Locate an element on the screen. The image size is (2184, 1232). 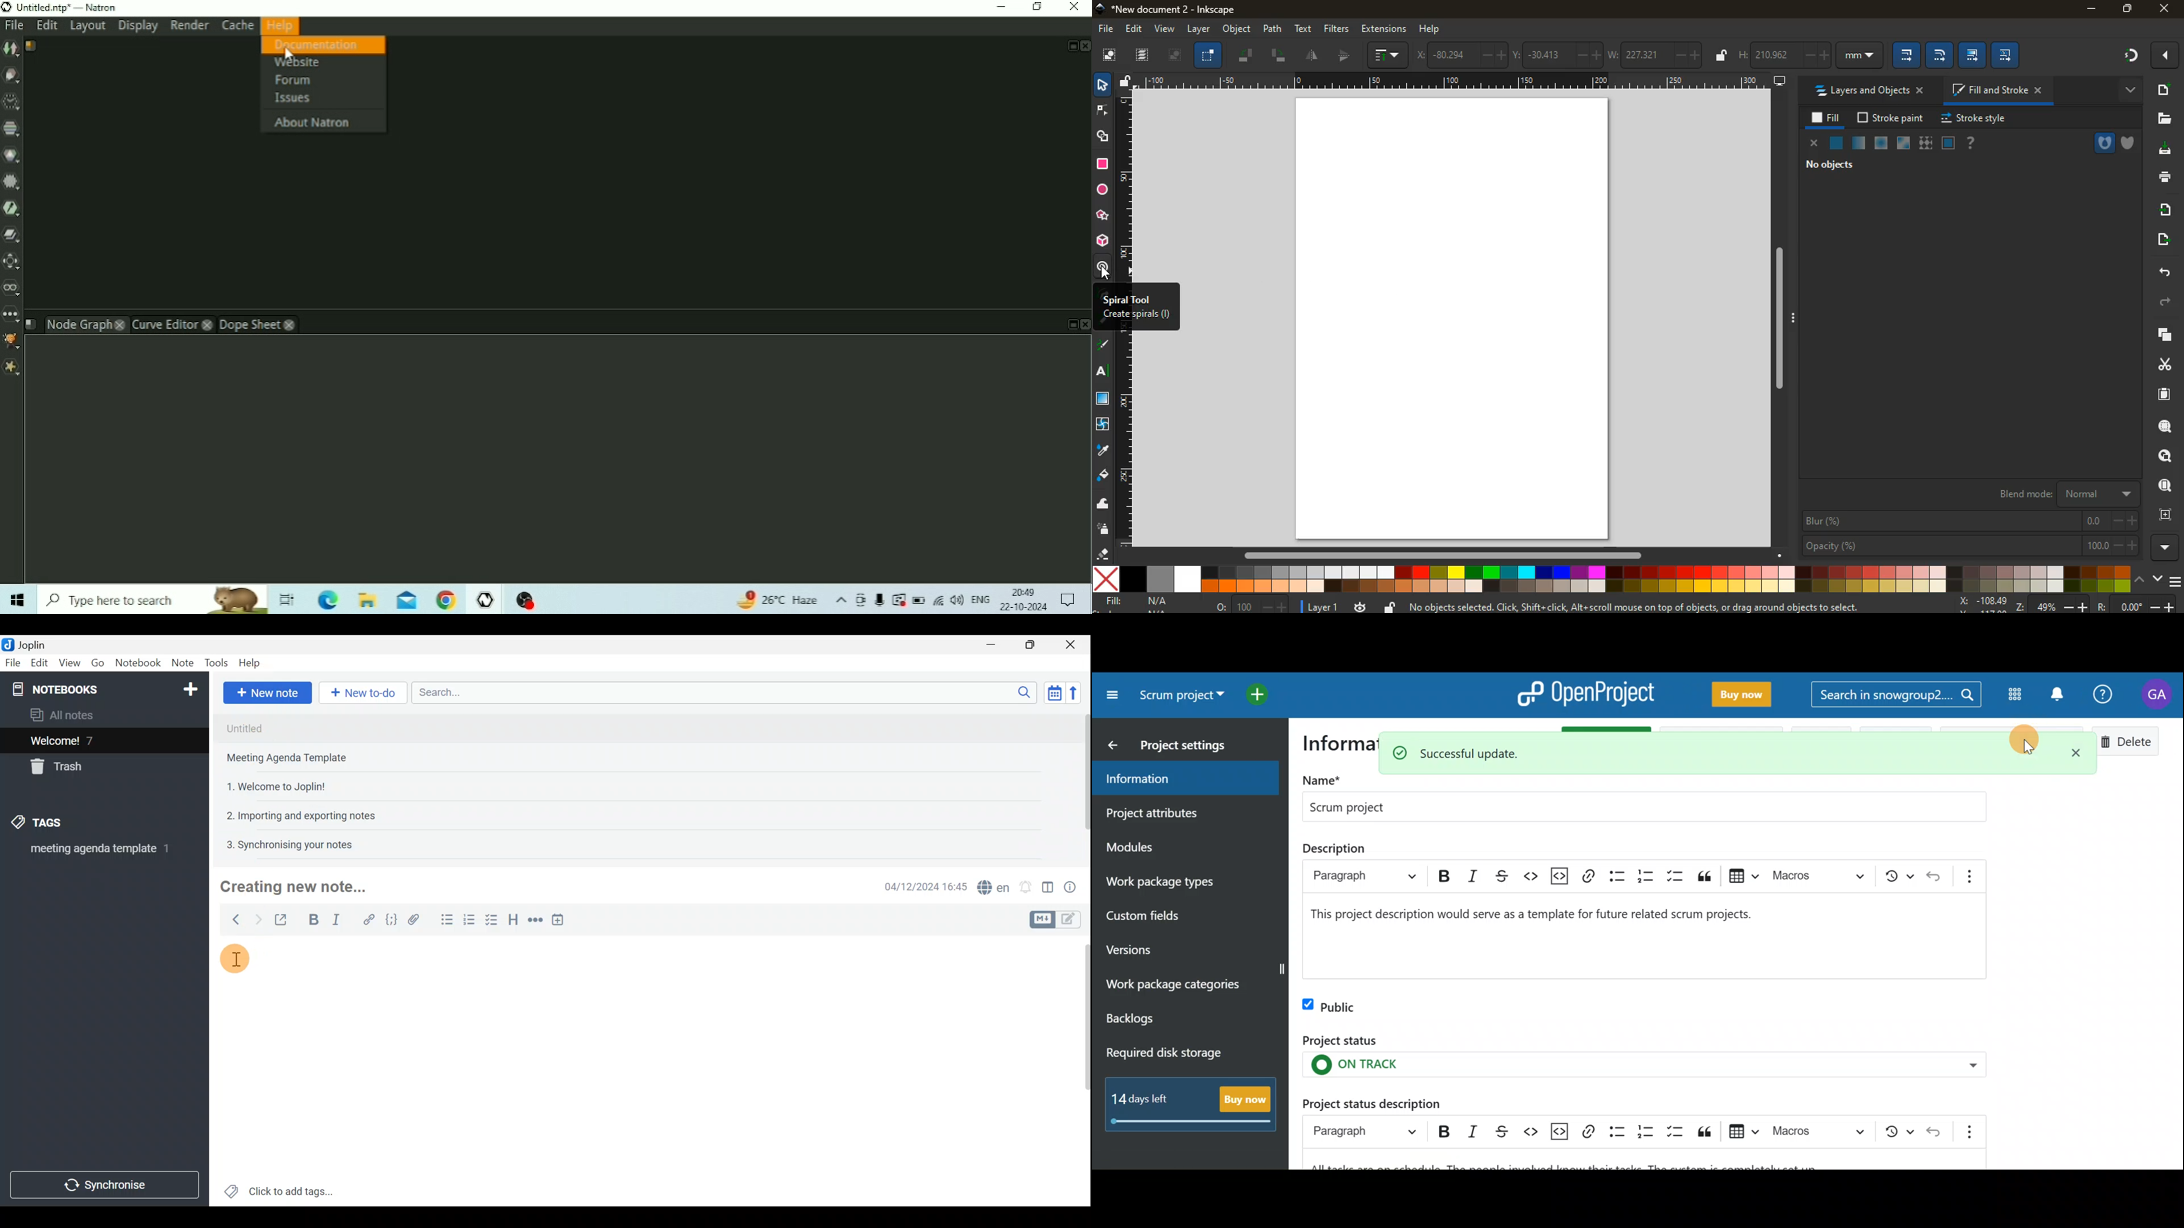
Toggle editors is located at coordinates (1044, 918).